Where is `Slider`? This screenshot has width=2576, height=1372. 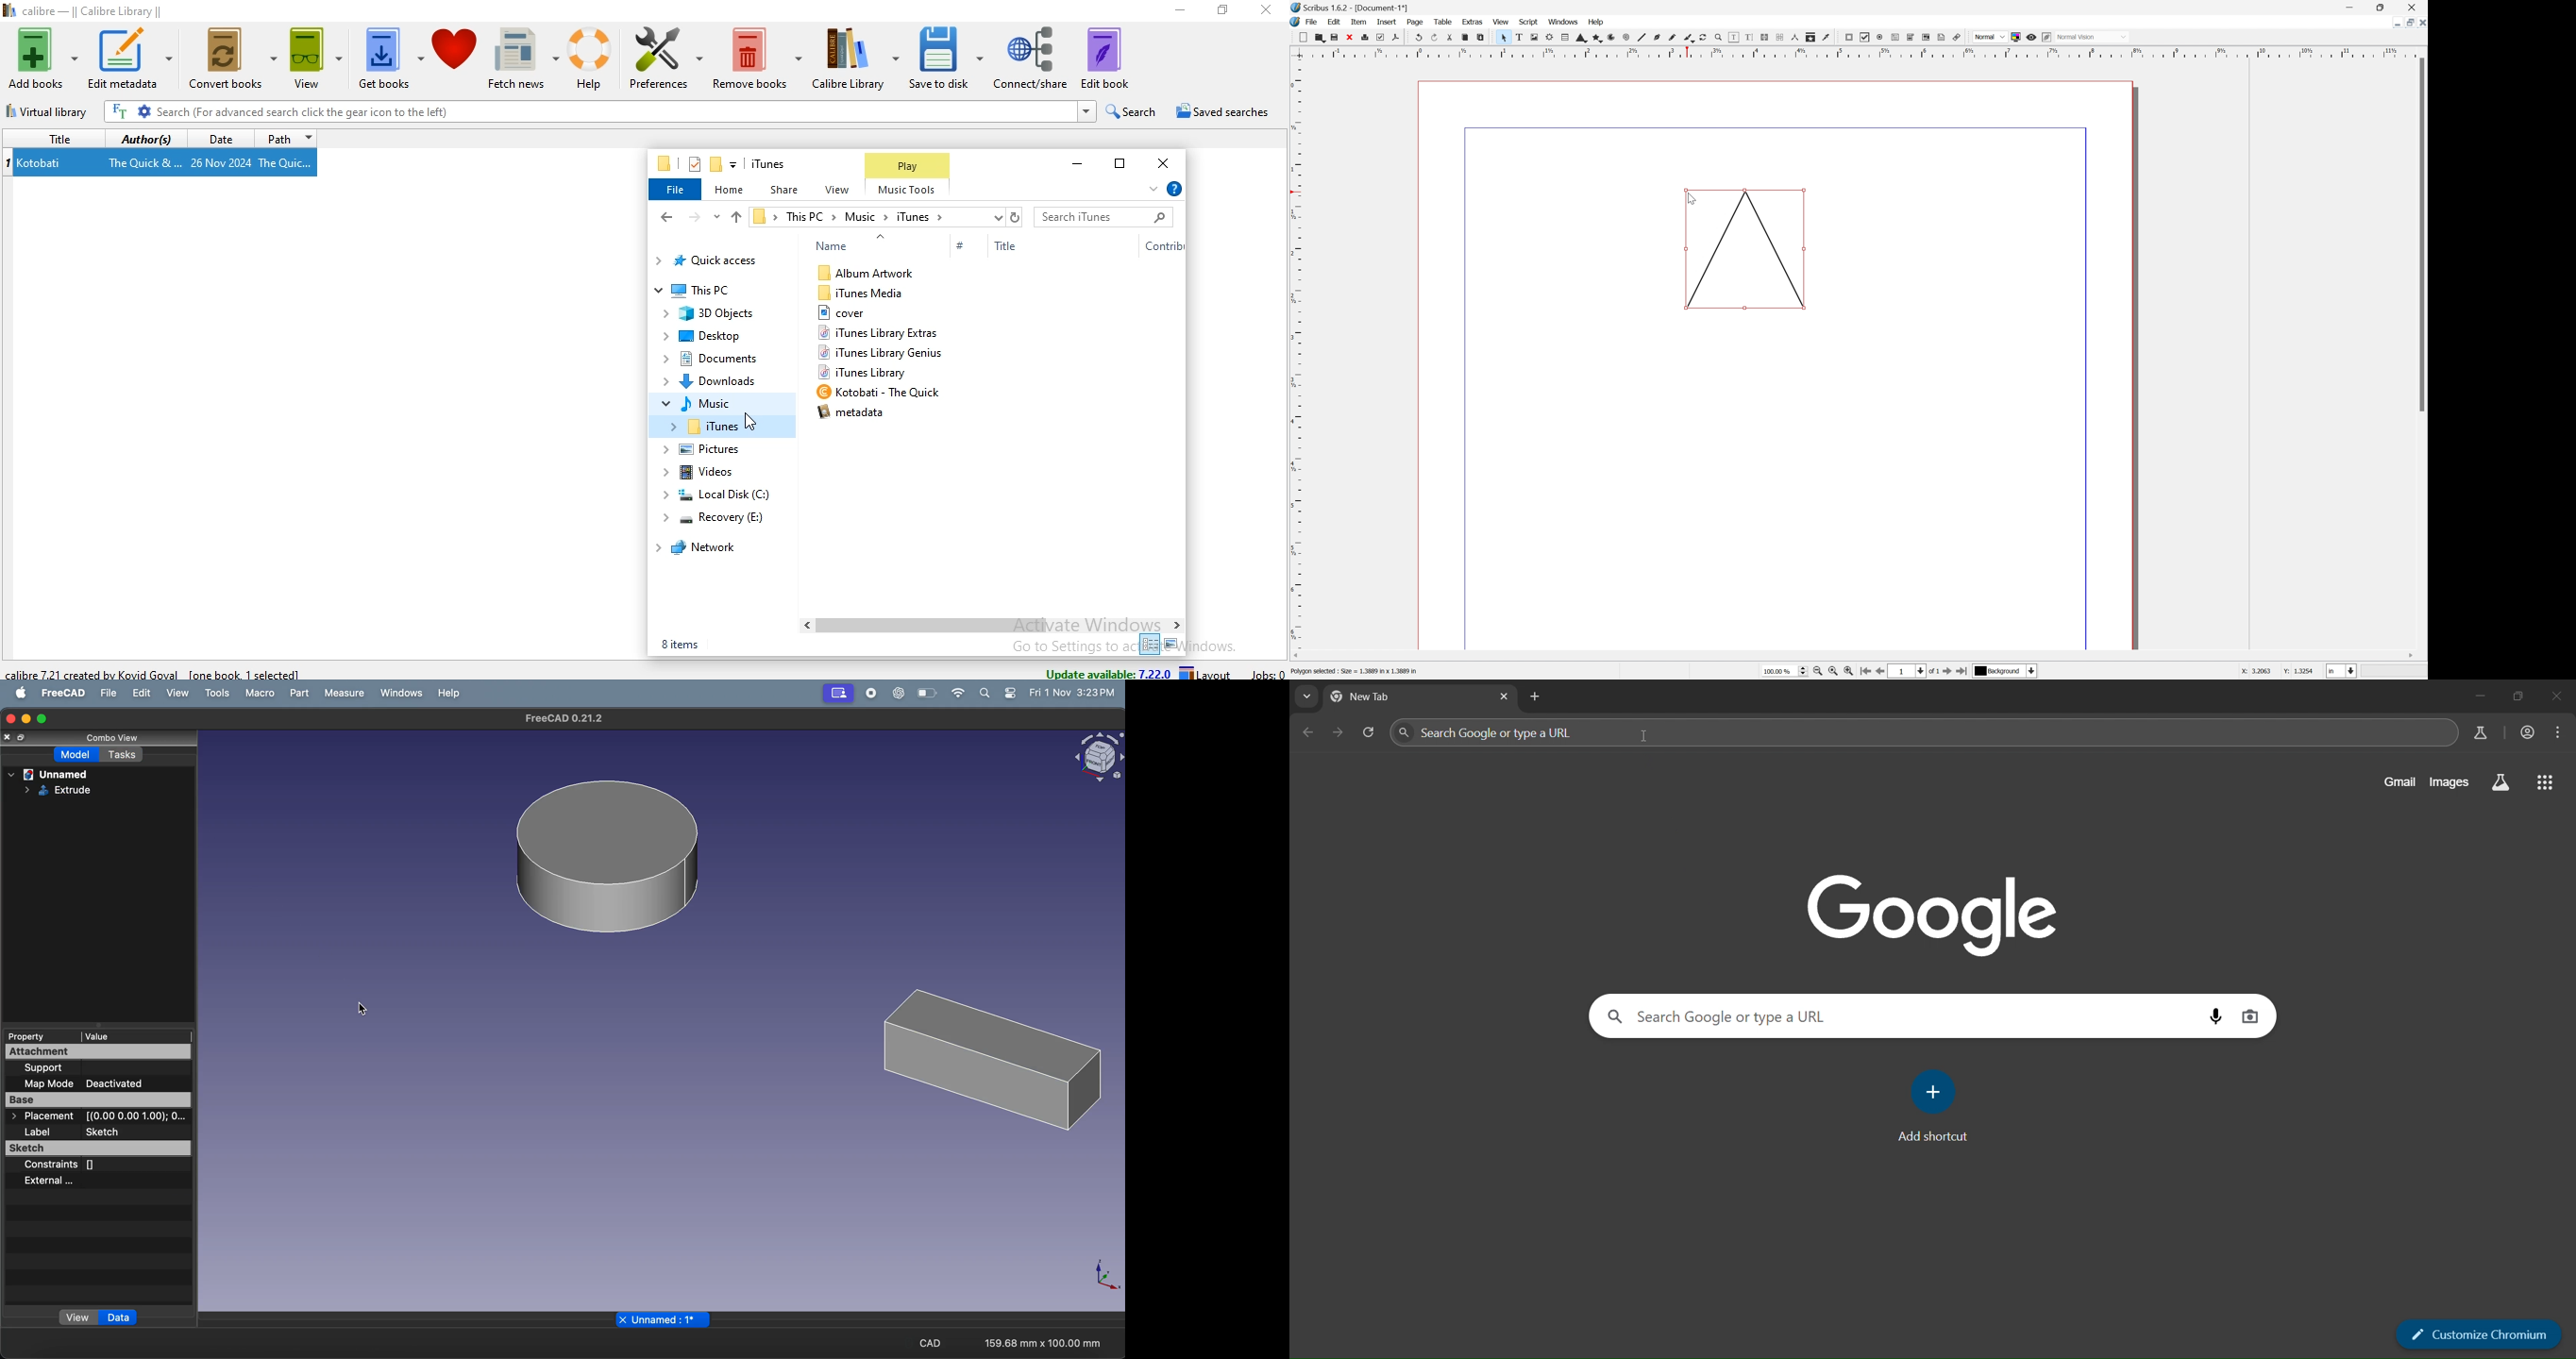
Slider is located at coordinates (1800, 671).